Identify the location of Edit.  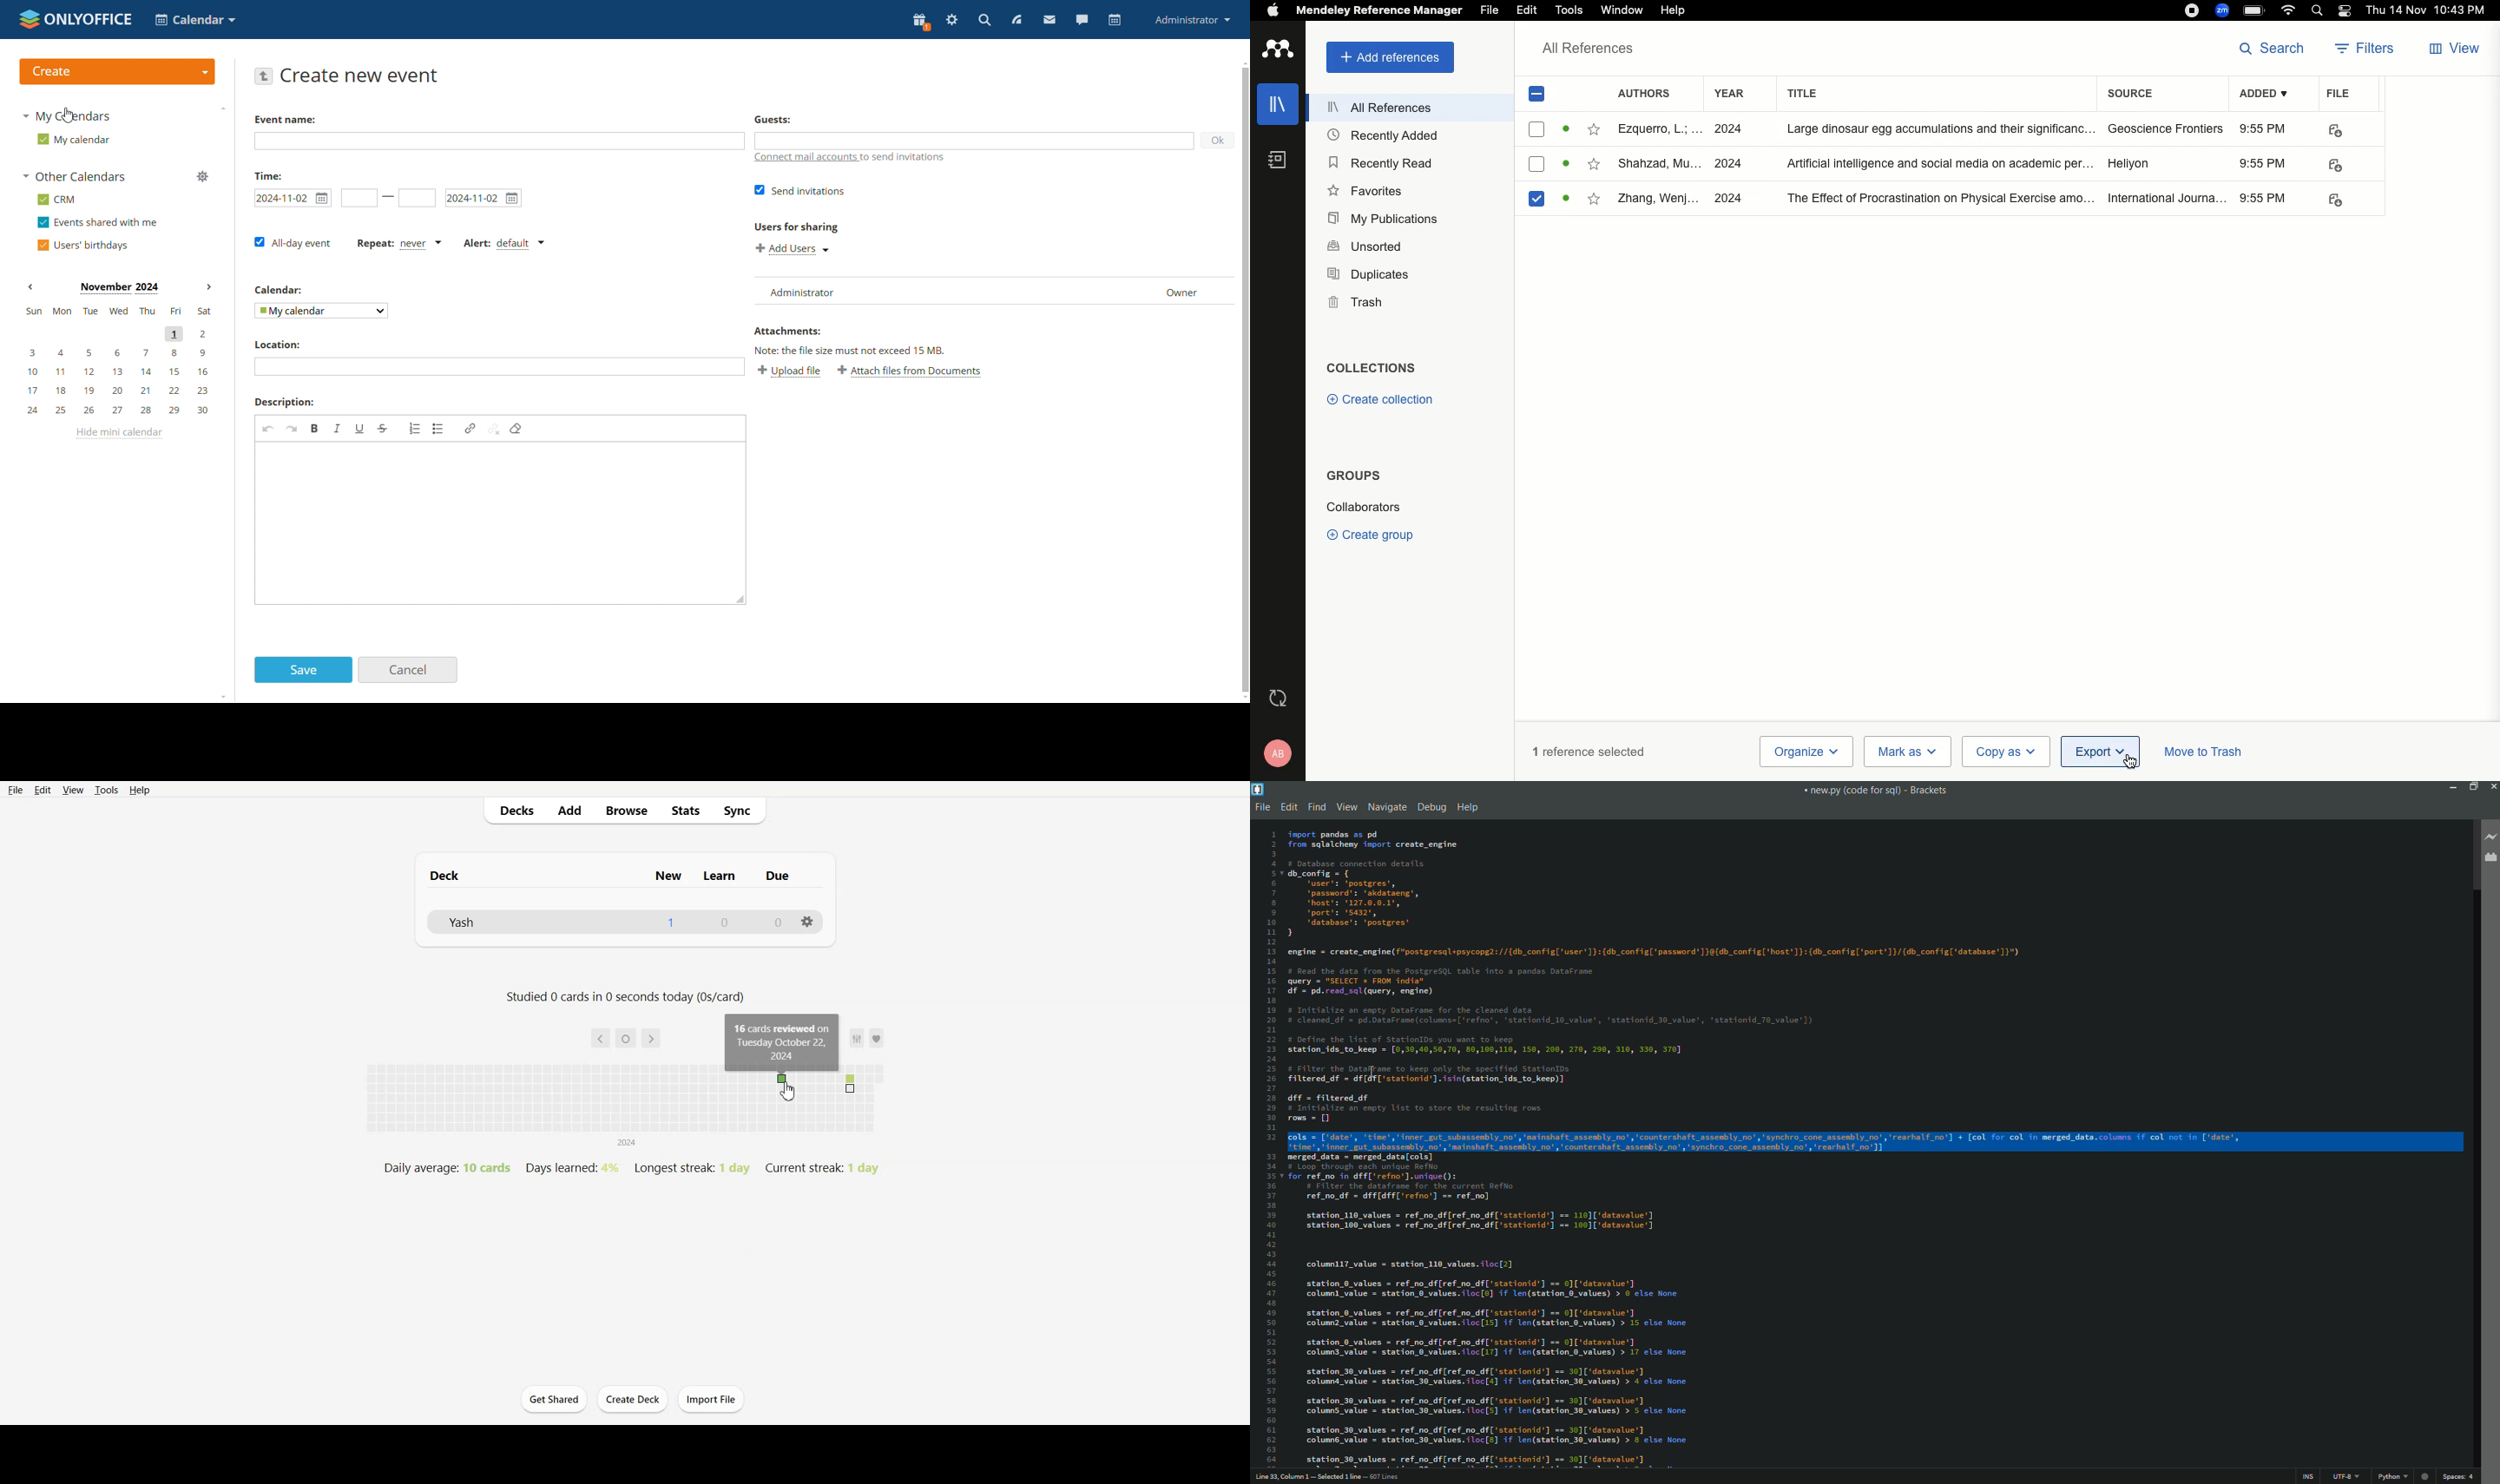
(42, 790).